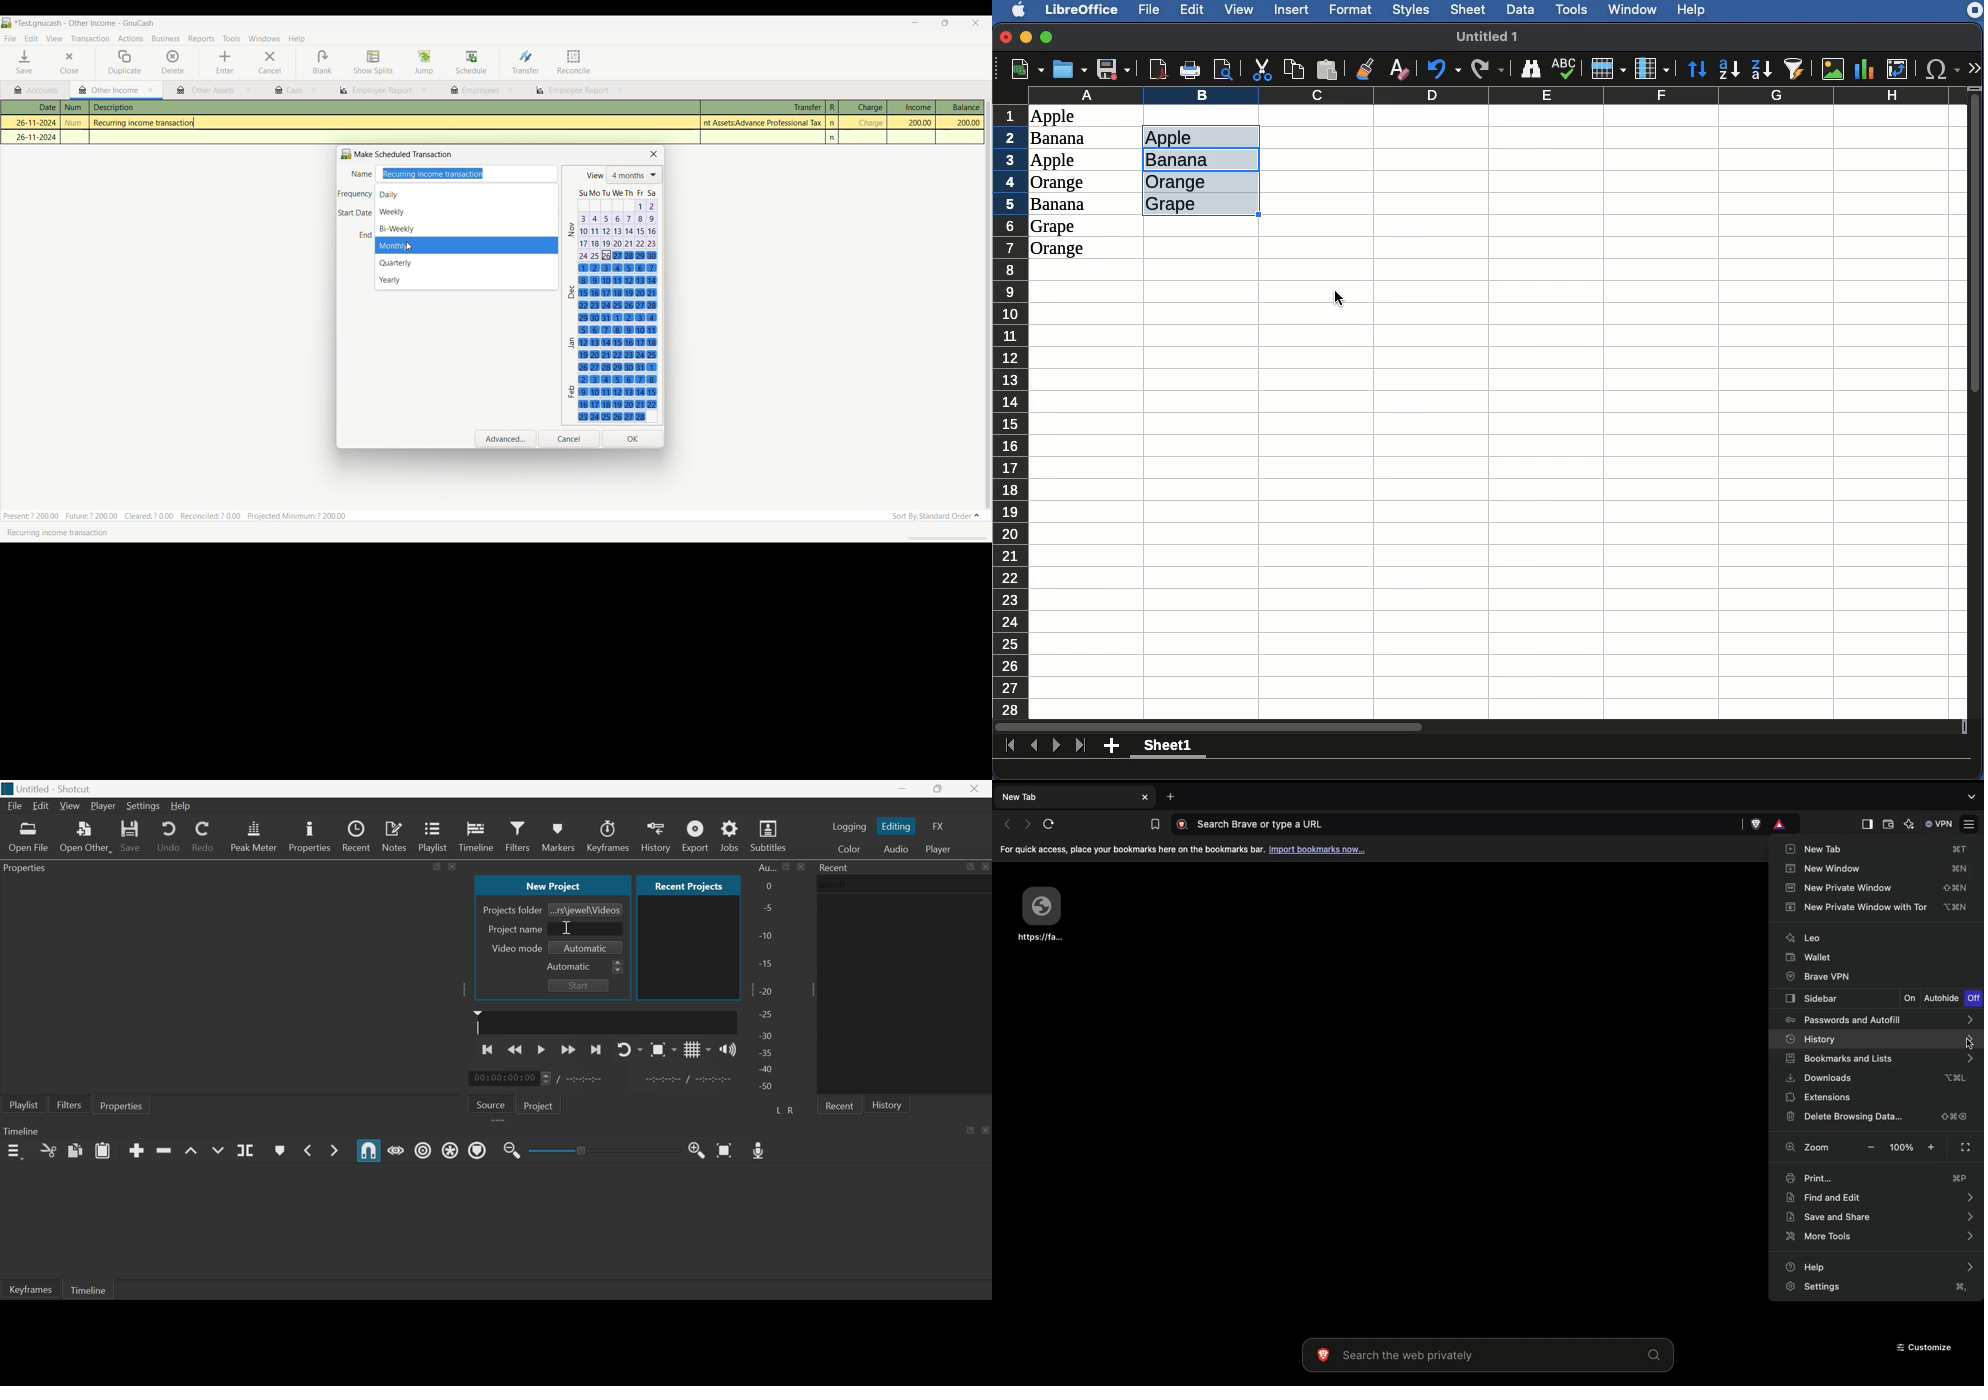 This screenshot has height=1400, width=1988. I want to click on cursor, so click(1339, 298).